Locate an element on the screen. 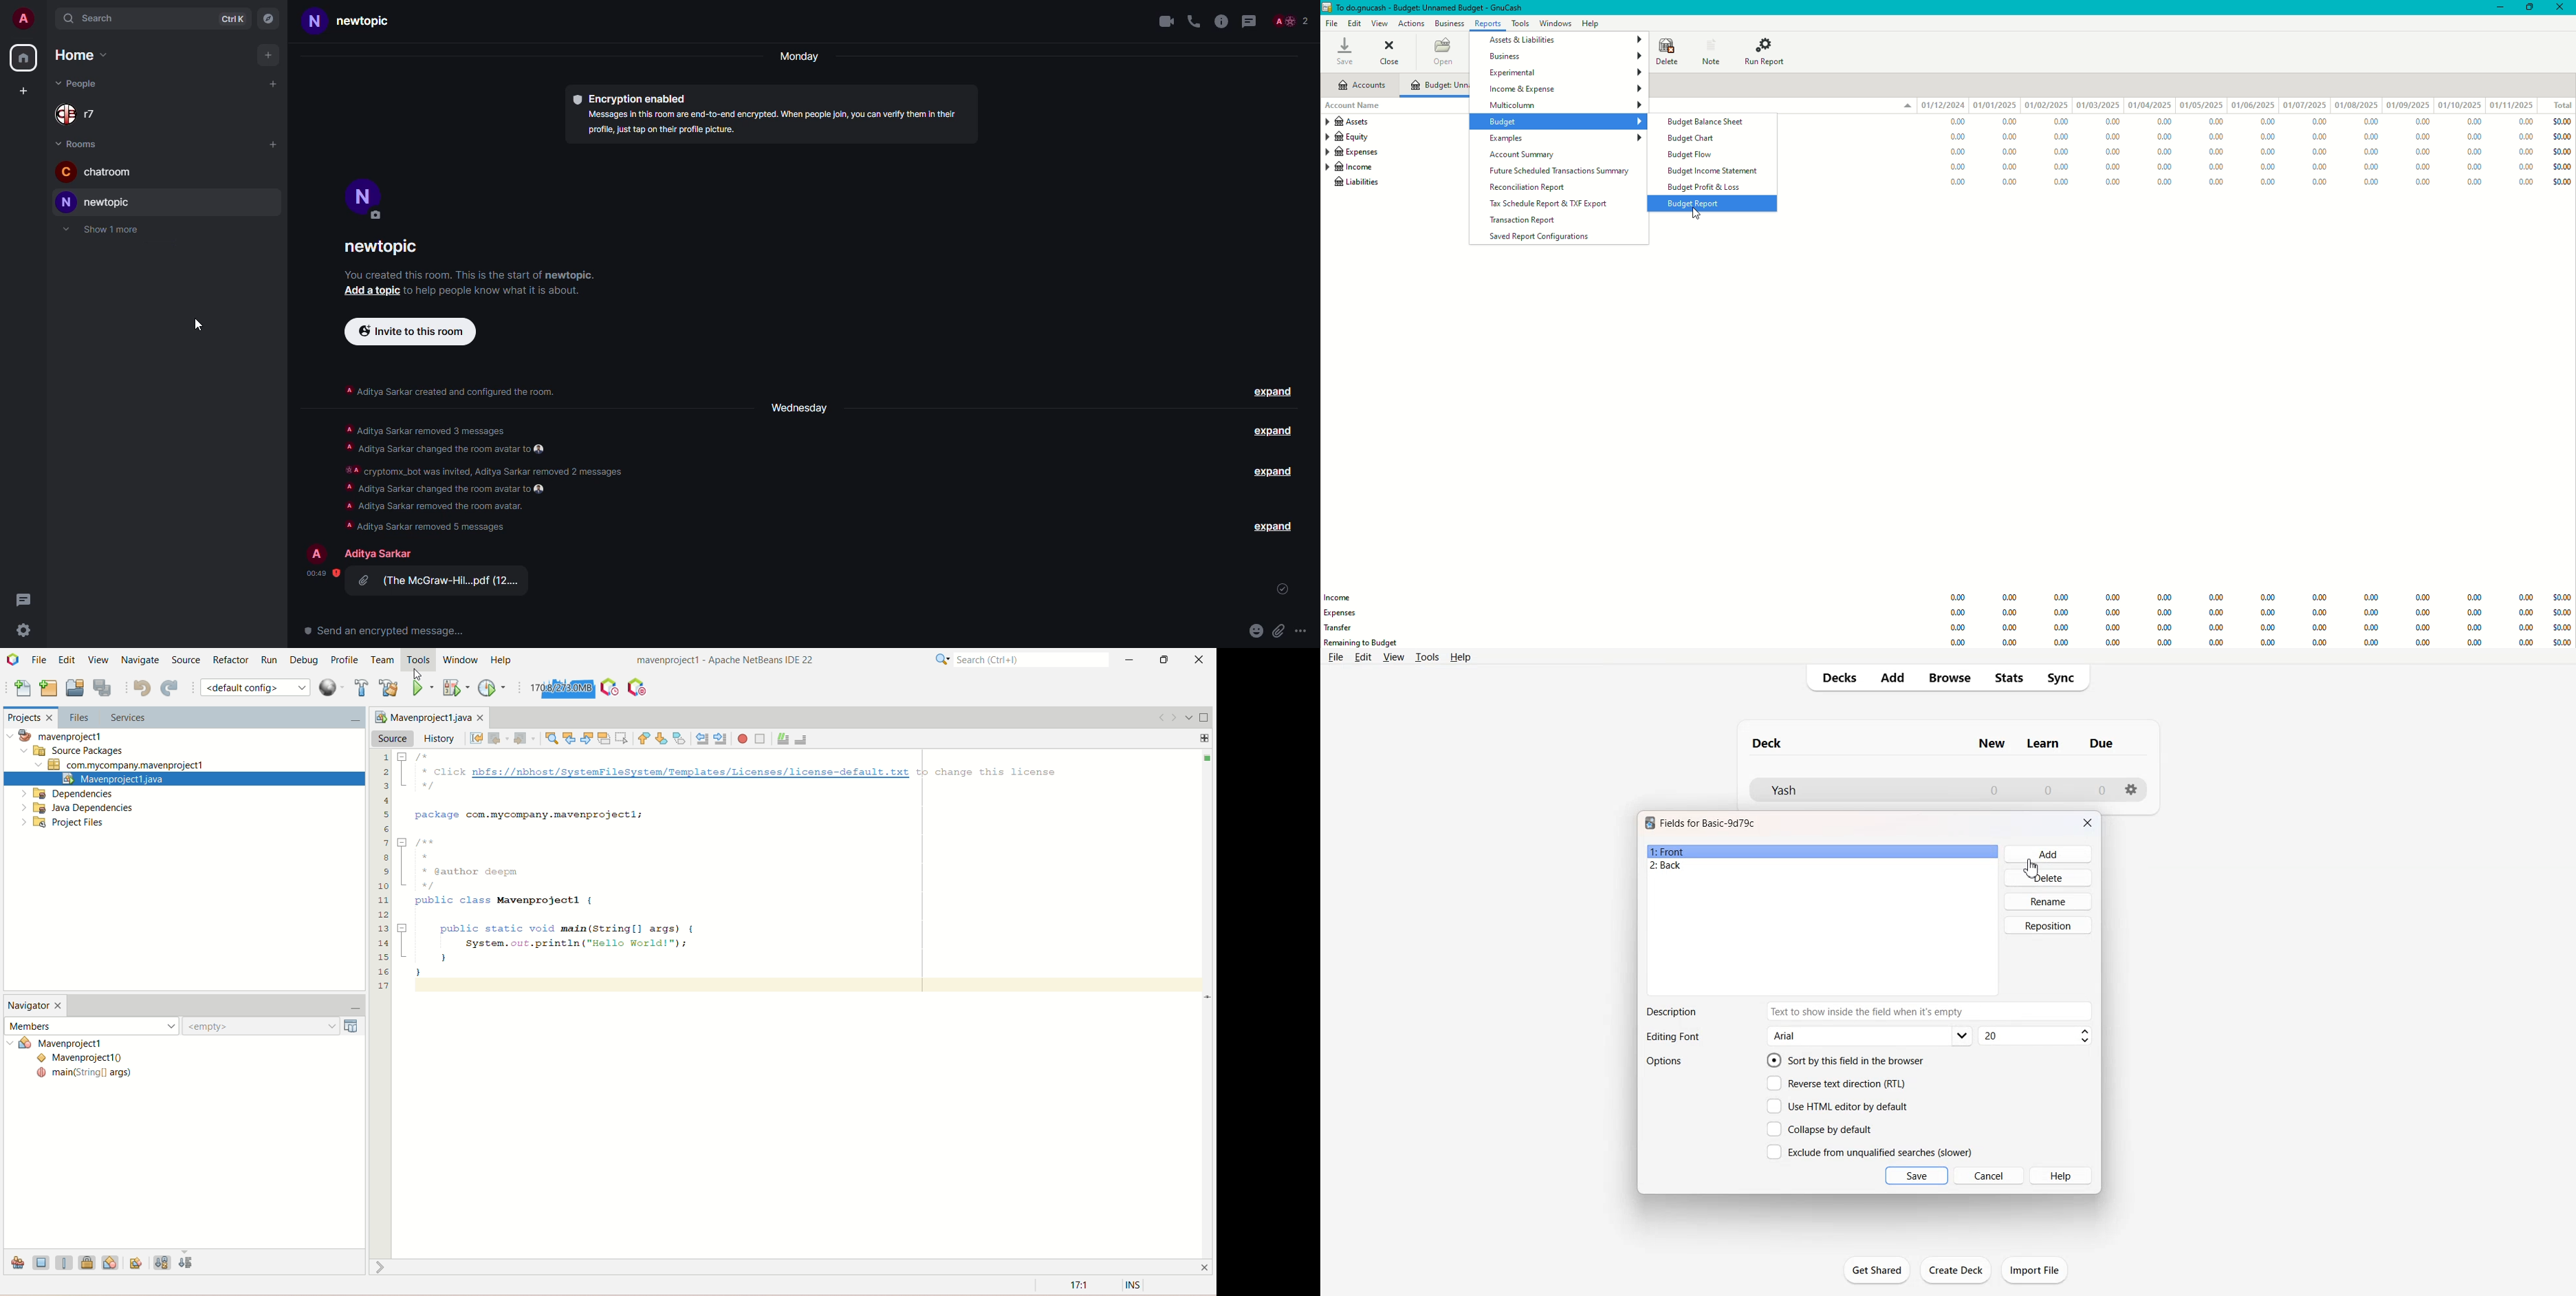 The height and width of the screenshot is (1316, 2576). 0.00 is located at coordinates (2319, 629).